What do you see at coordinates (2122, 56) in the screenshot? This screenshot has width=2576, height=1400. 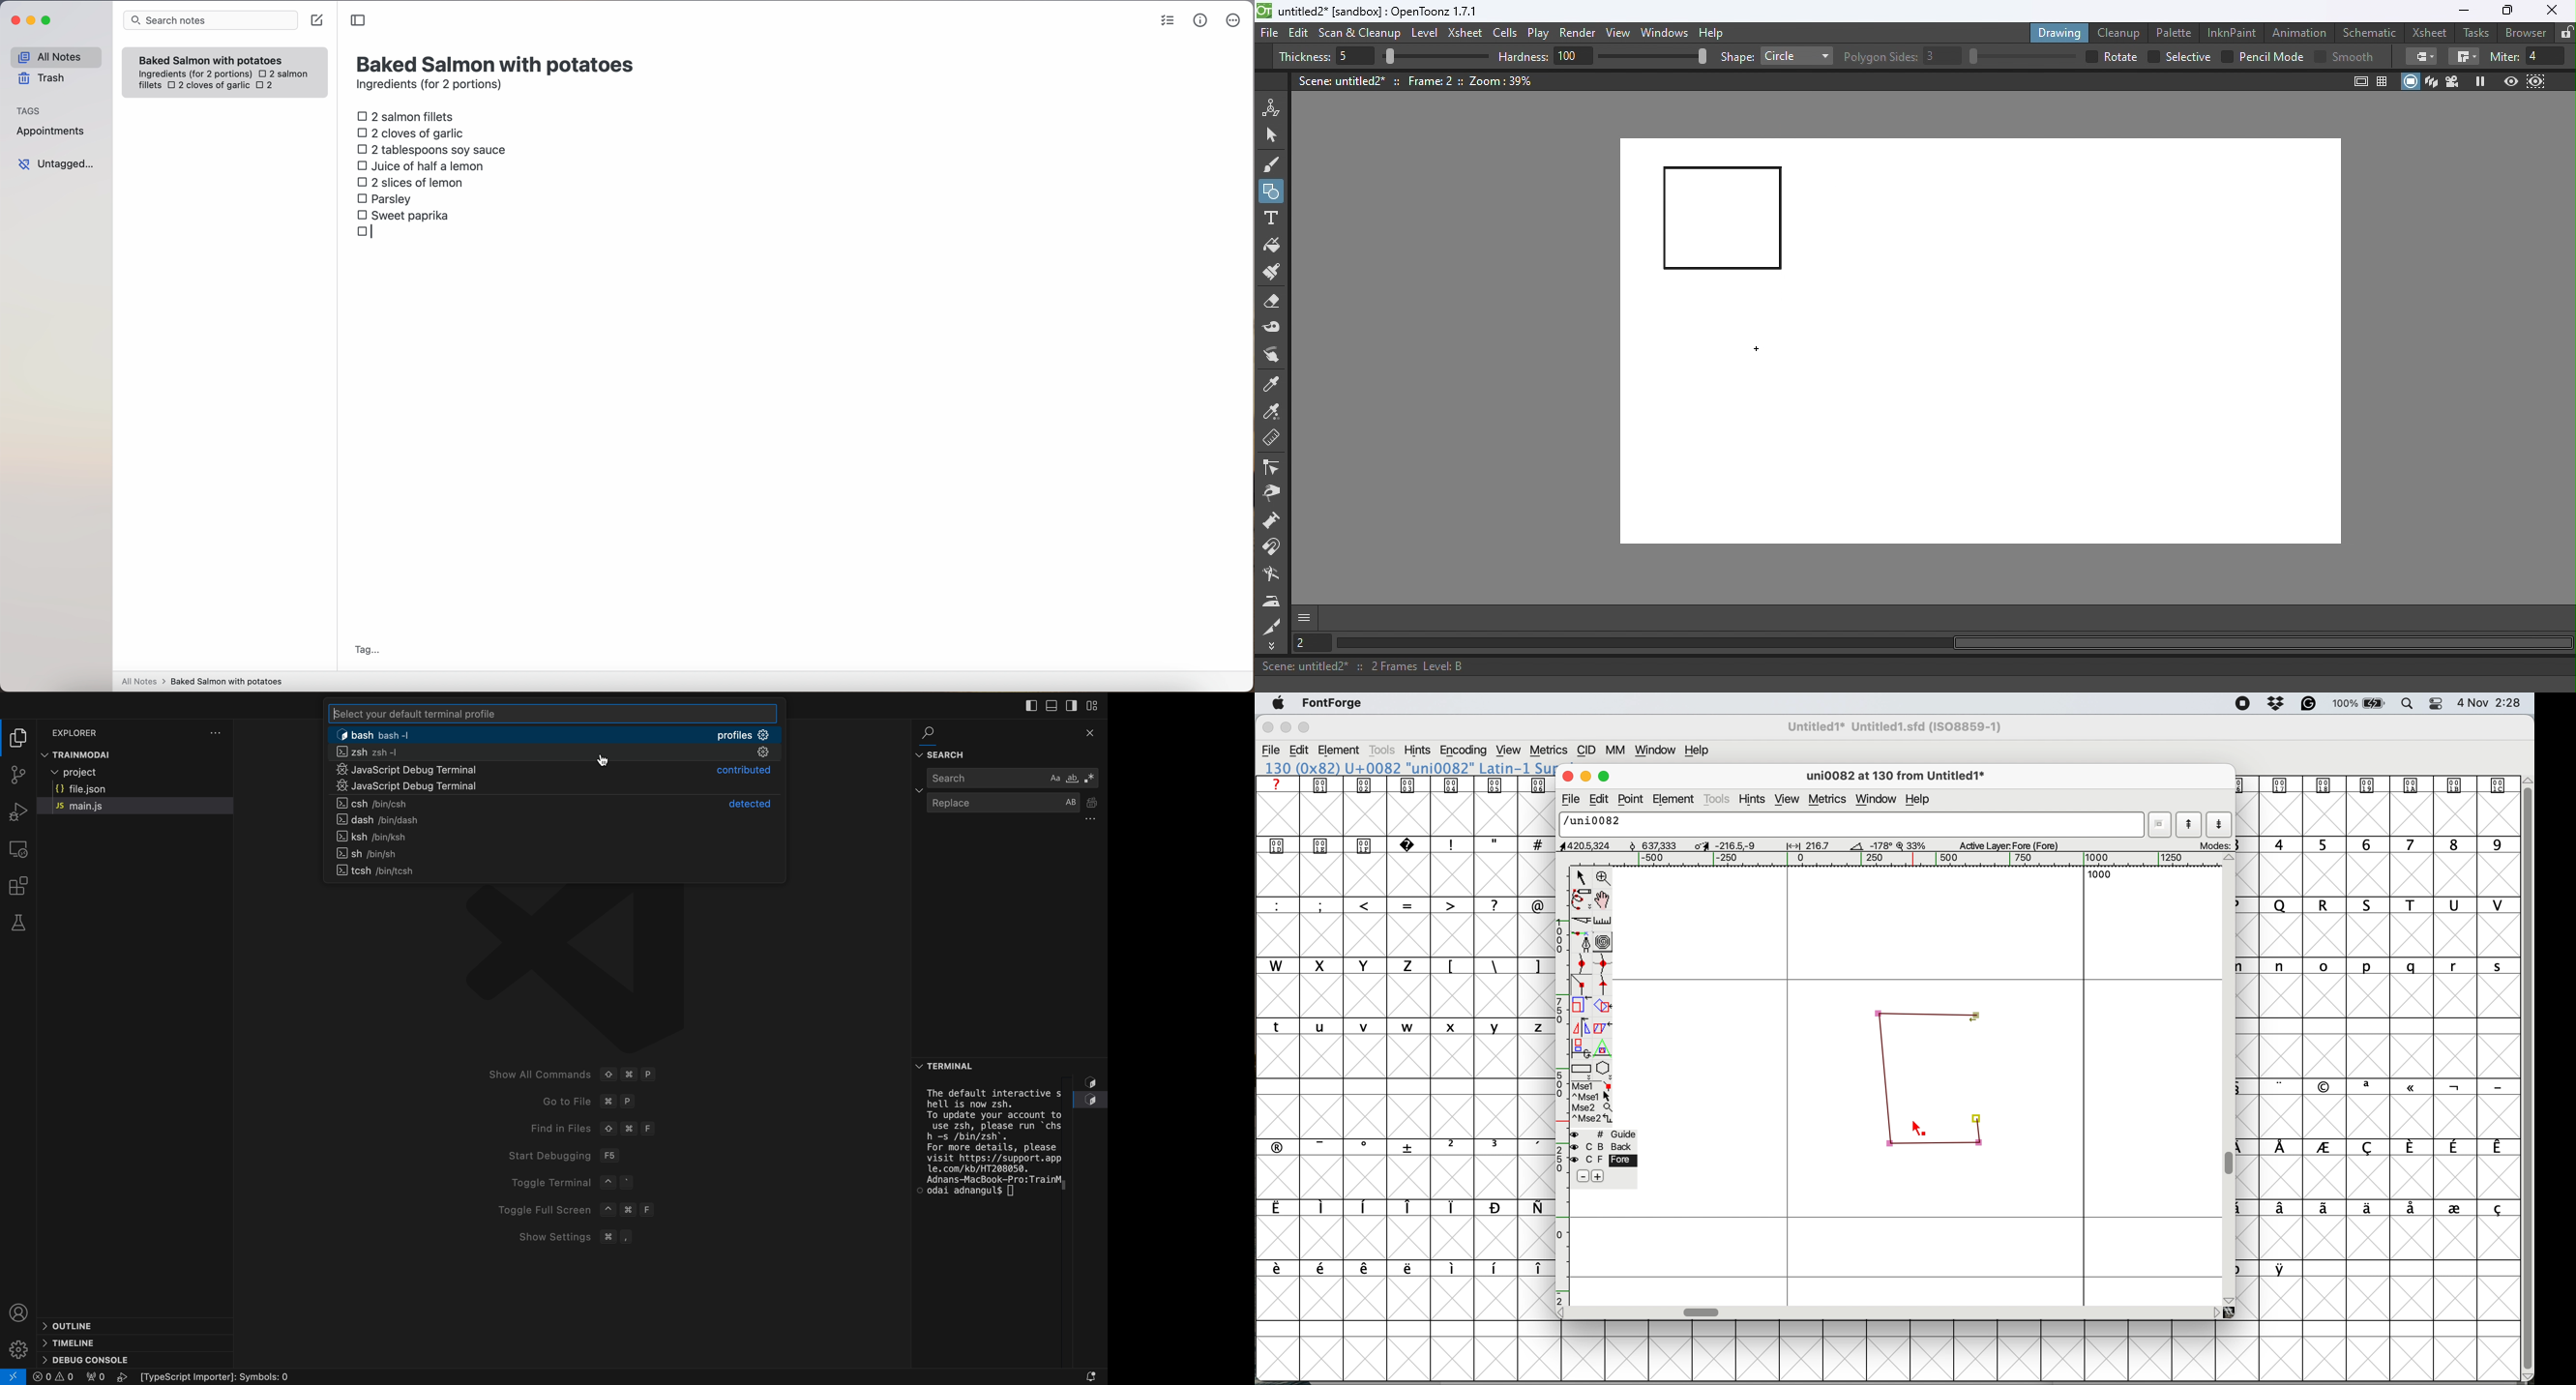 I see `over all` at bounding box center [2122, 56].